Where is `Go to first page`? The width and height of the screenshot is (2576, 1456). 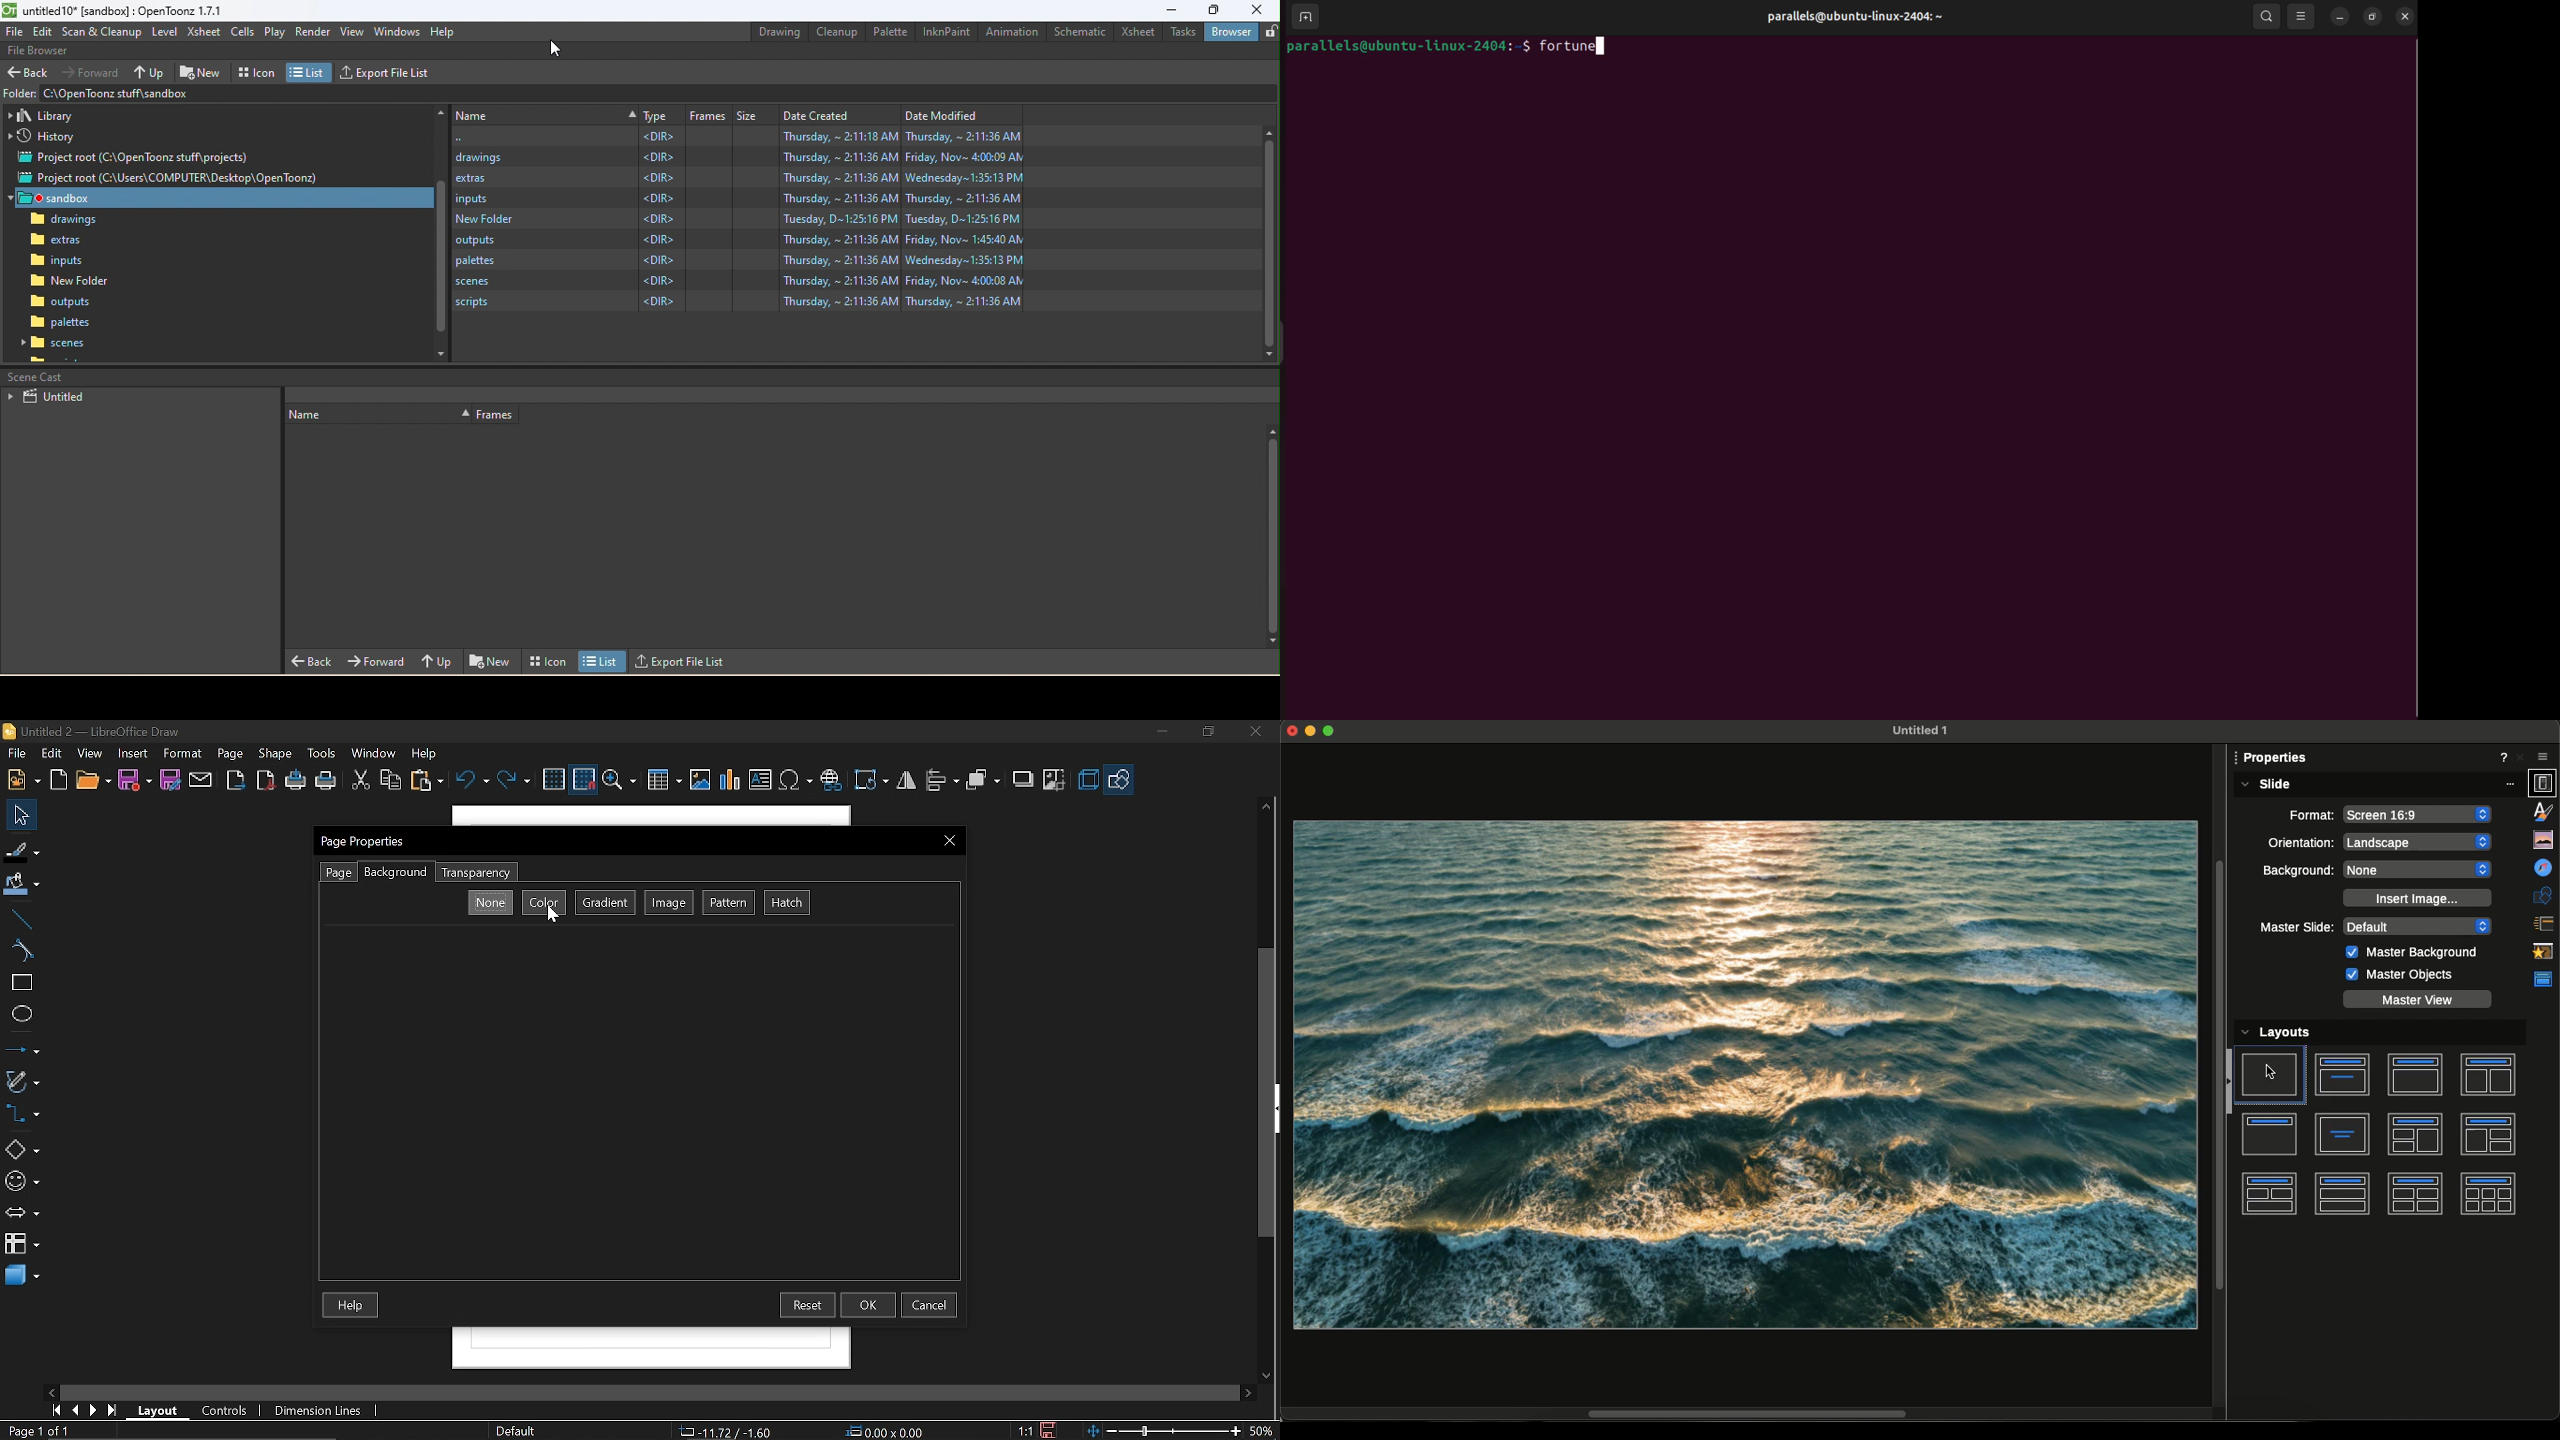 Go to first page is located at coordinates (58, 1411).